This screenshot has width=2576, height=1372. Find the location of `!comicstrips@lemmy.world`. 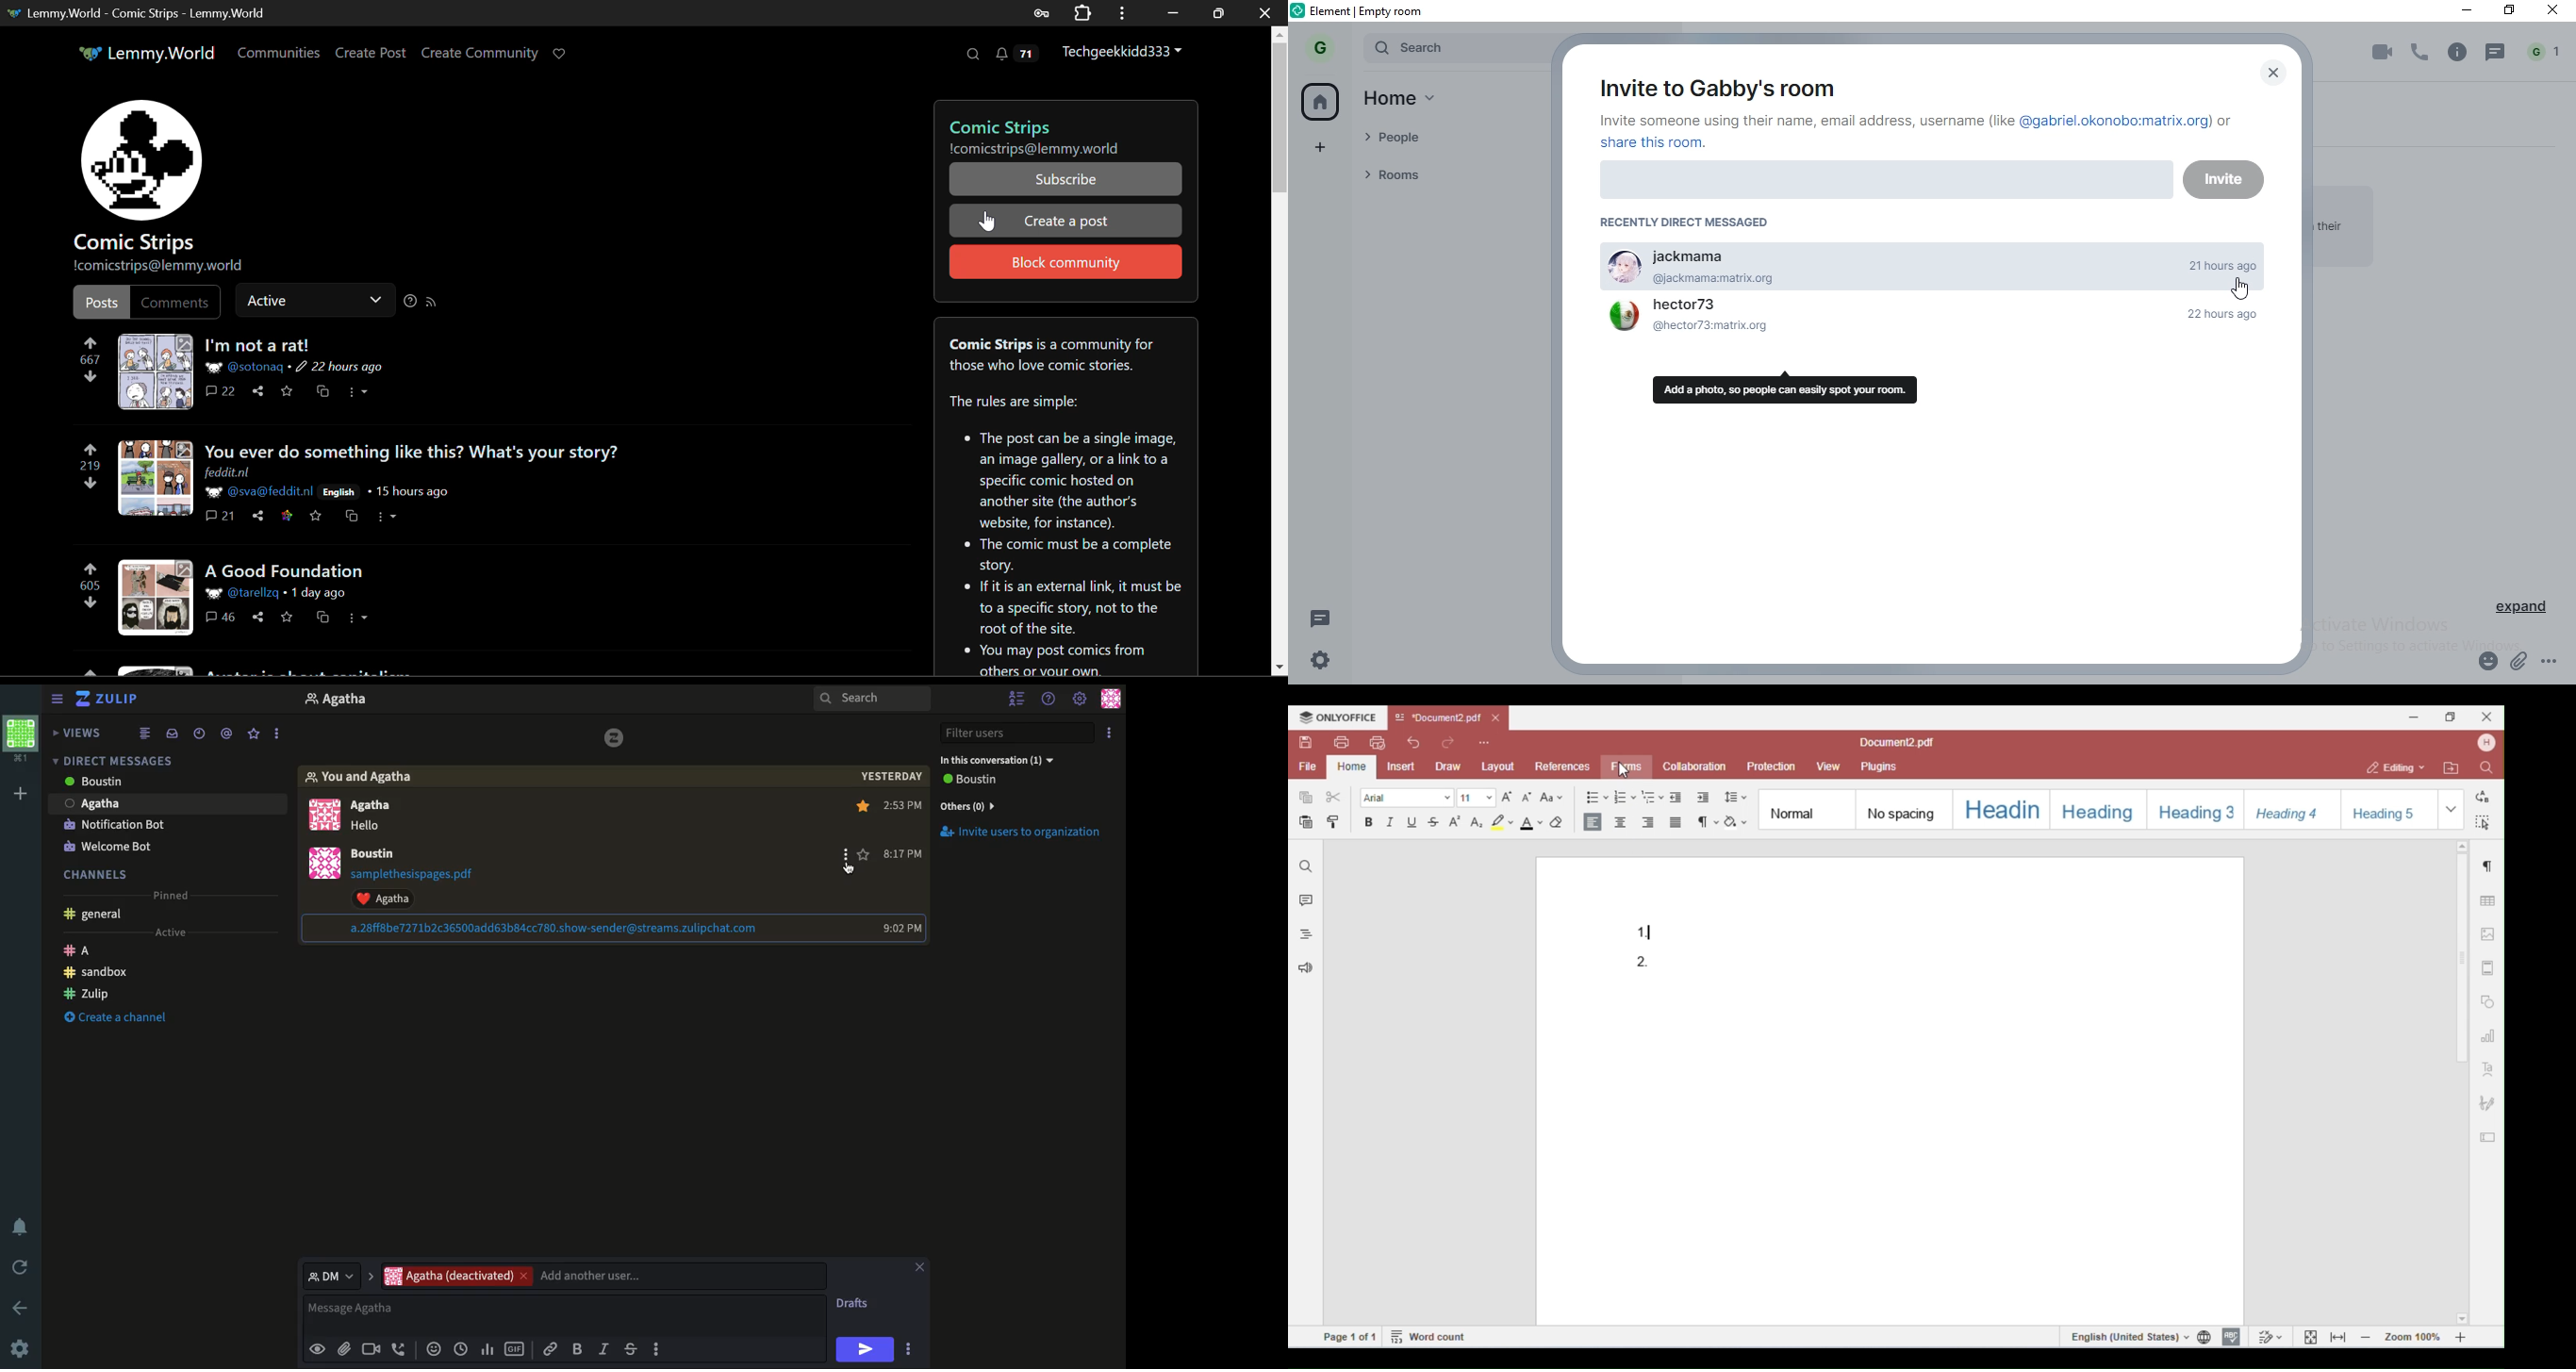

!comicstrips@lemmy.world is located at coordinates (157, 266).